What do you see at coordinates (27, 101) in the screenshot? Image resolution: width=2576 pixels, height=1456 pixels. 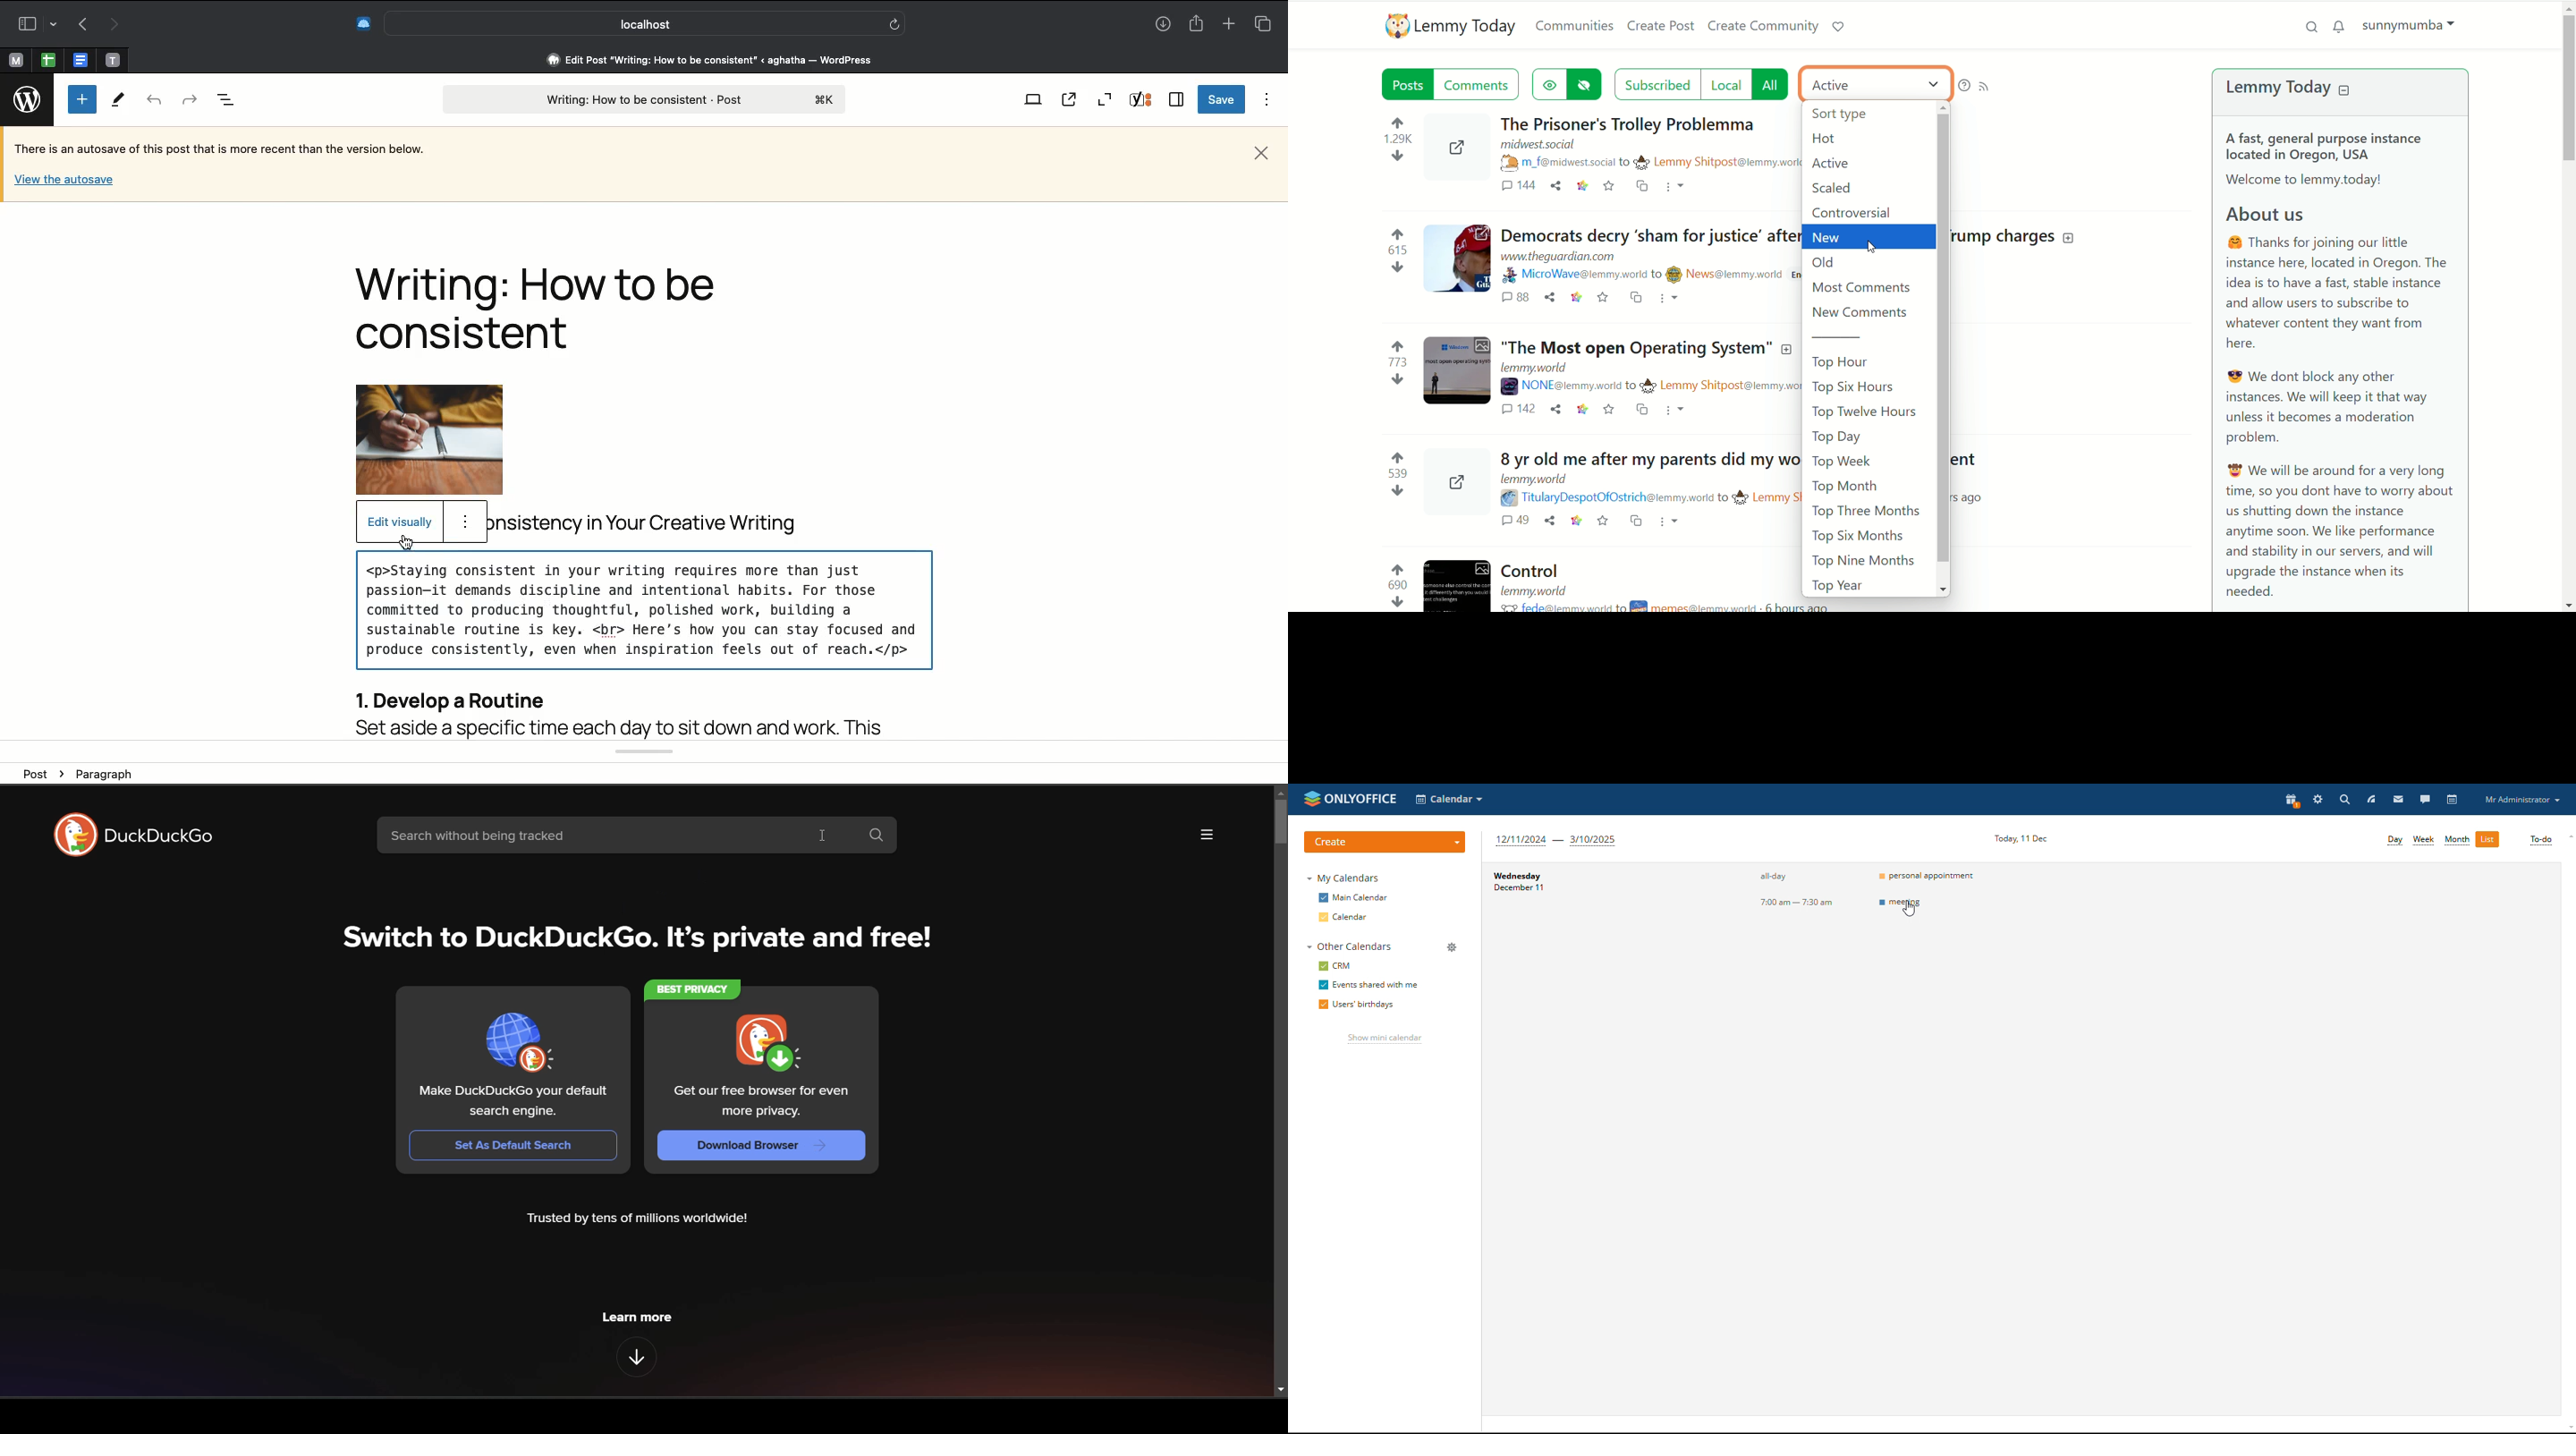 I see `Wordpress logo` at bounding box center [27, 101].